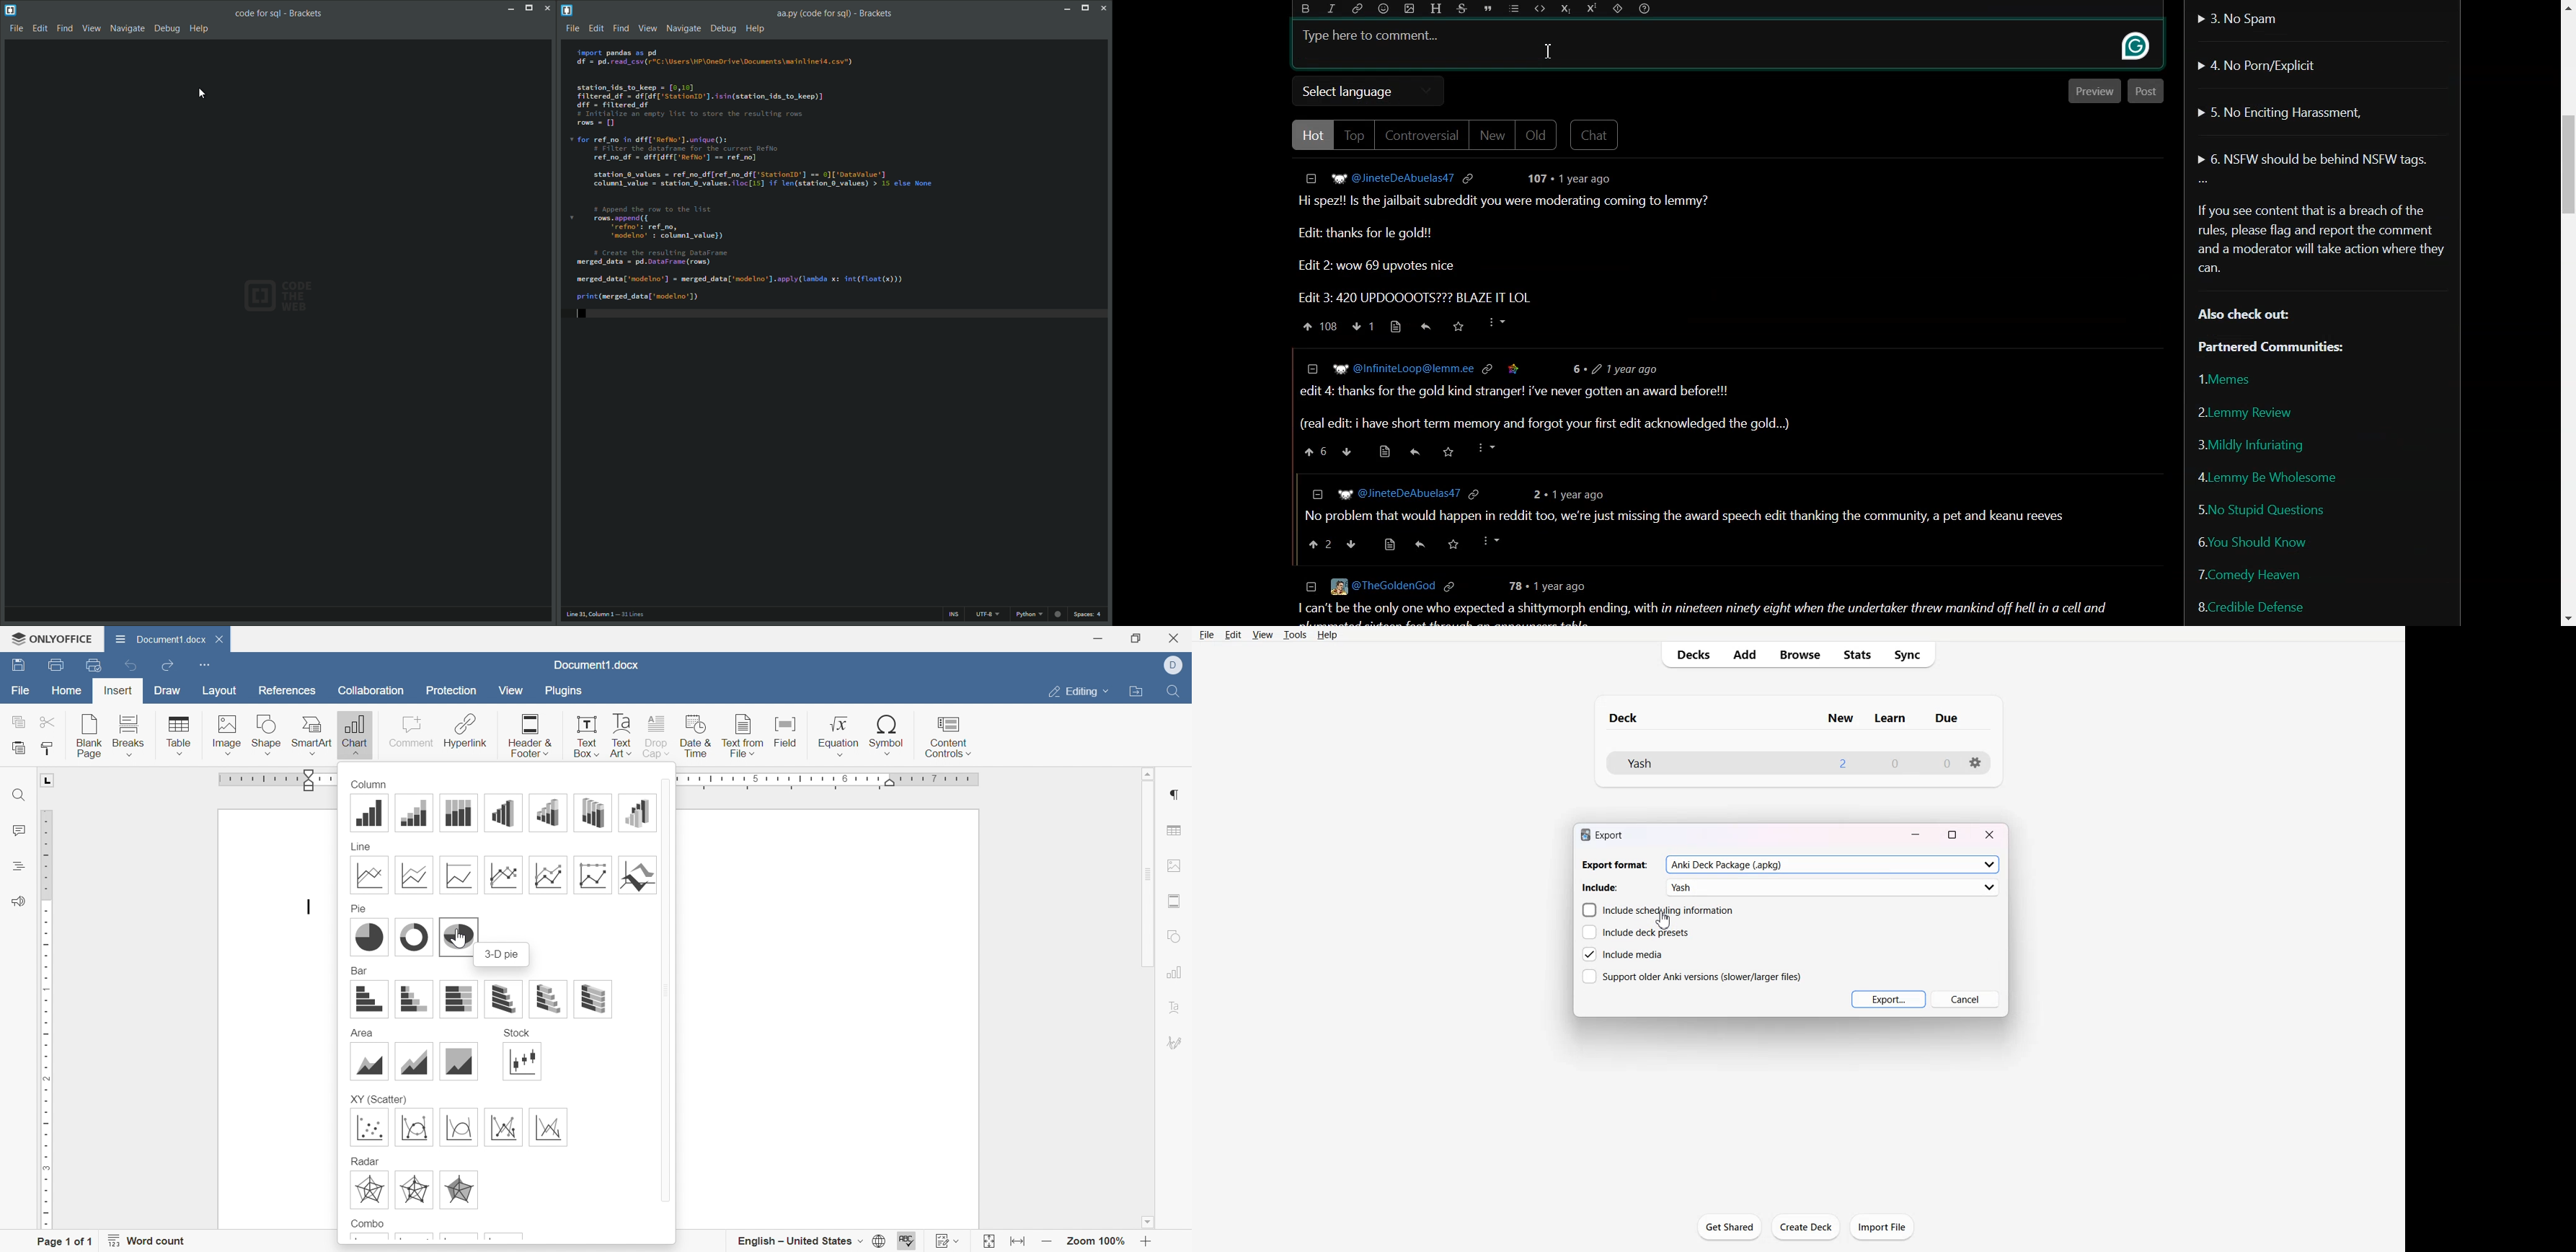 The image size is (2576, 1260). I want to click on Ruler, so click(48, 1020).